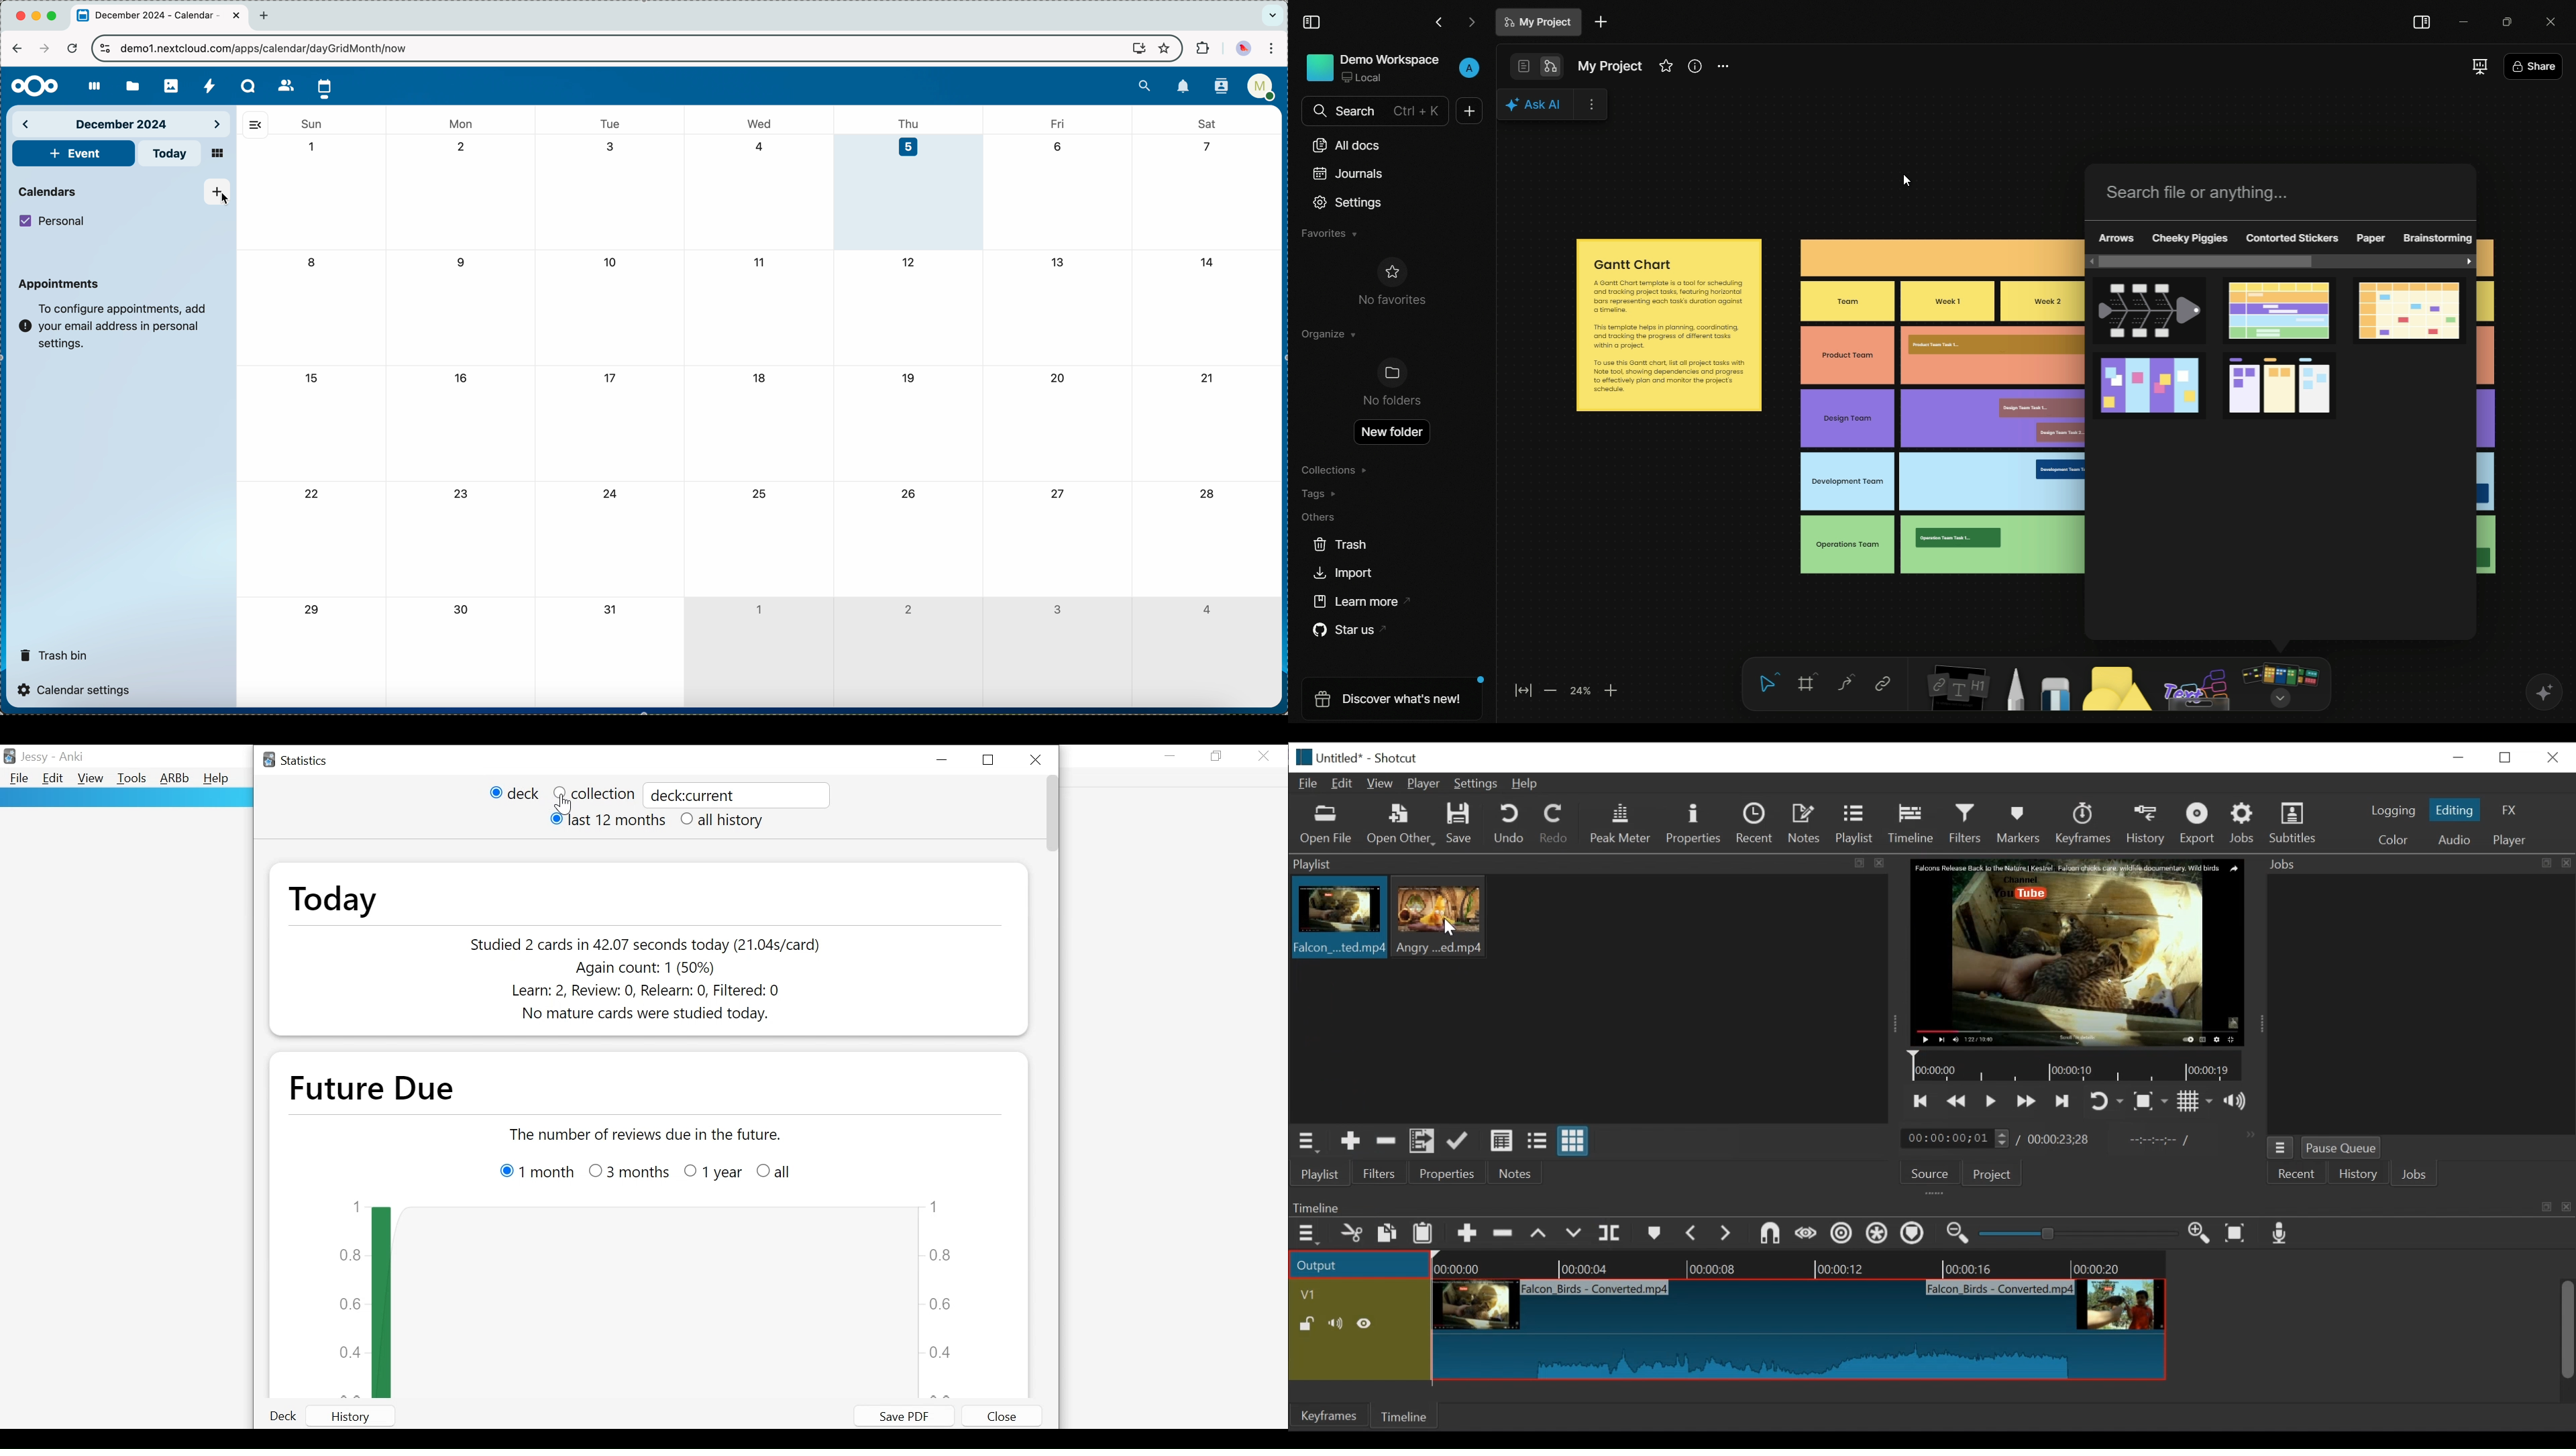  What do you see at coordinates (1145, 84) in the screenshot?
I see `search` at bounding box center [1145, 84].